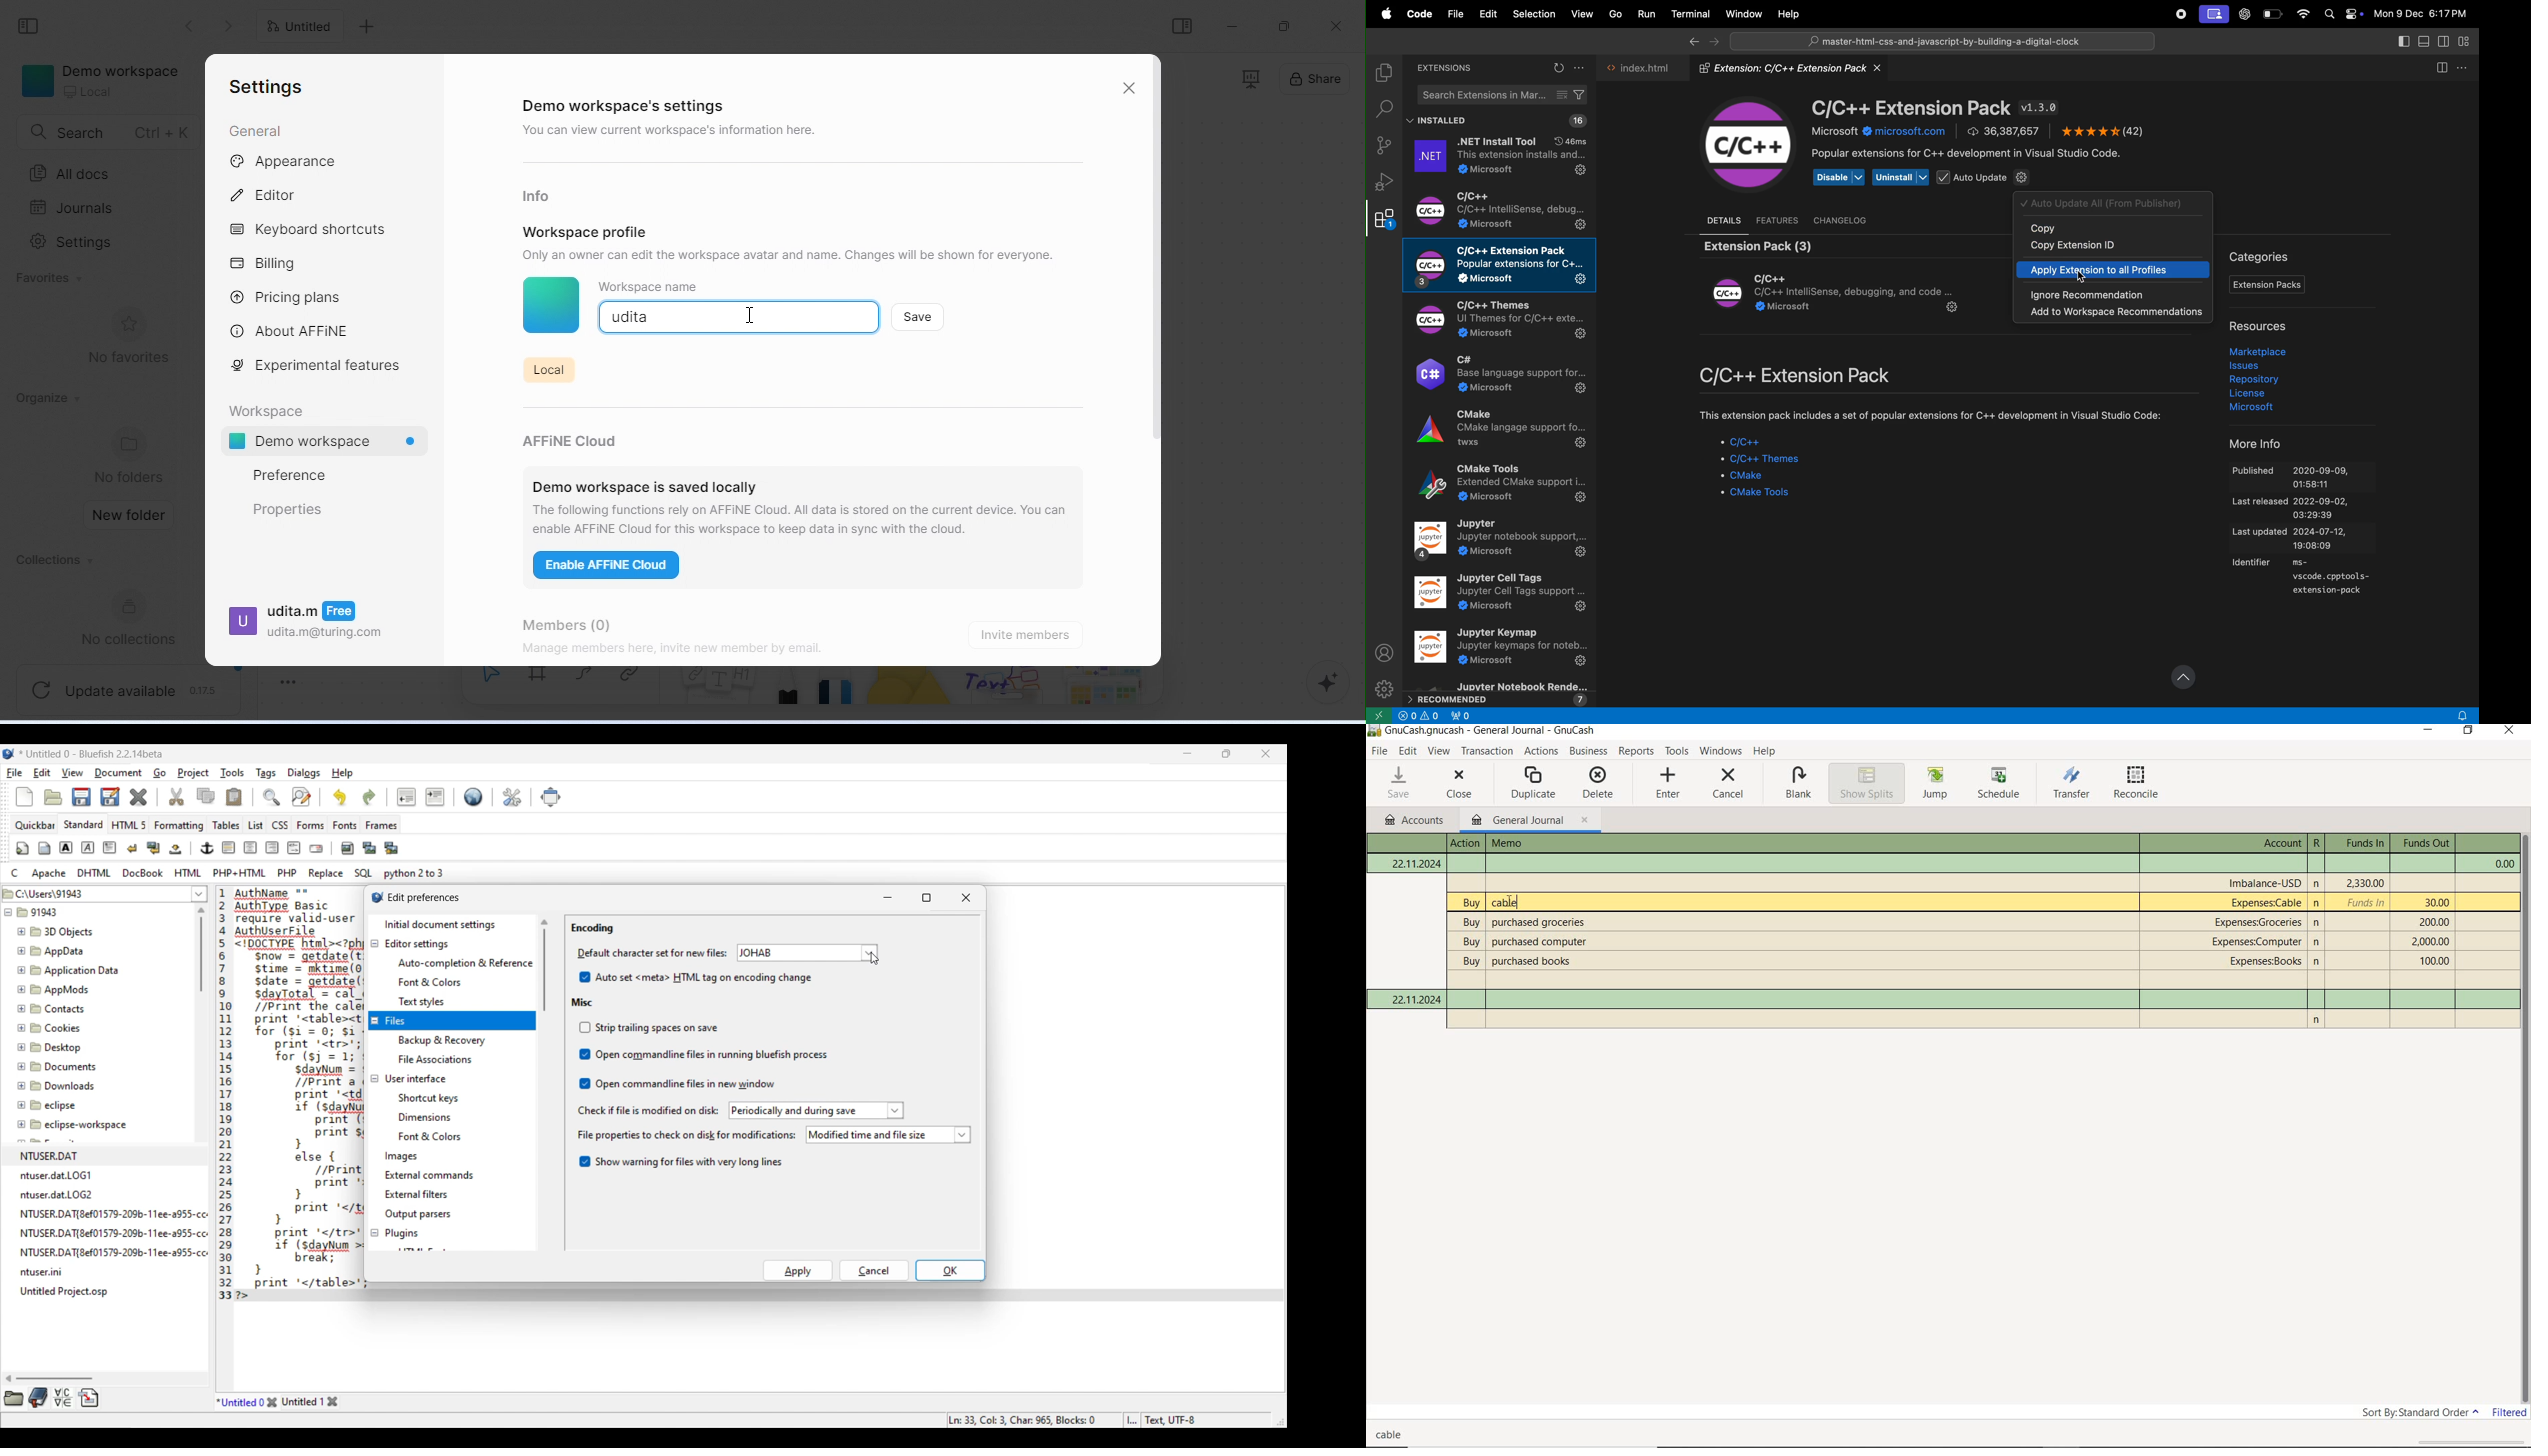 The width and height of the screenshot is (2548, 1456). I want to click on add new tab, so click(369, 27).